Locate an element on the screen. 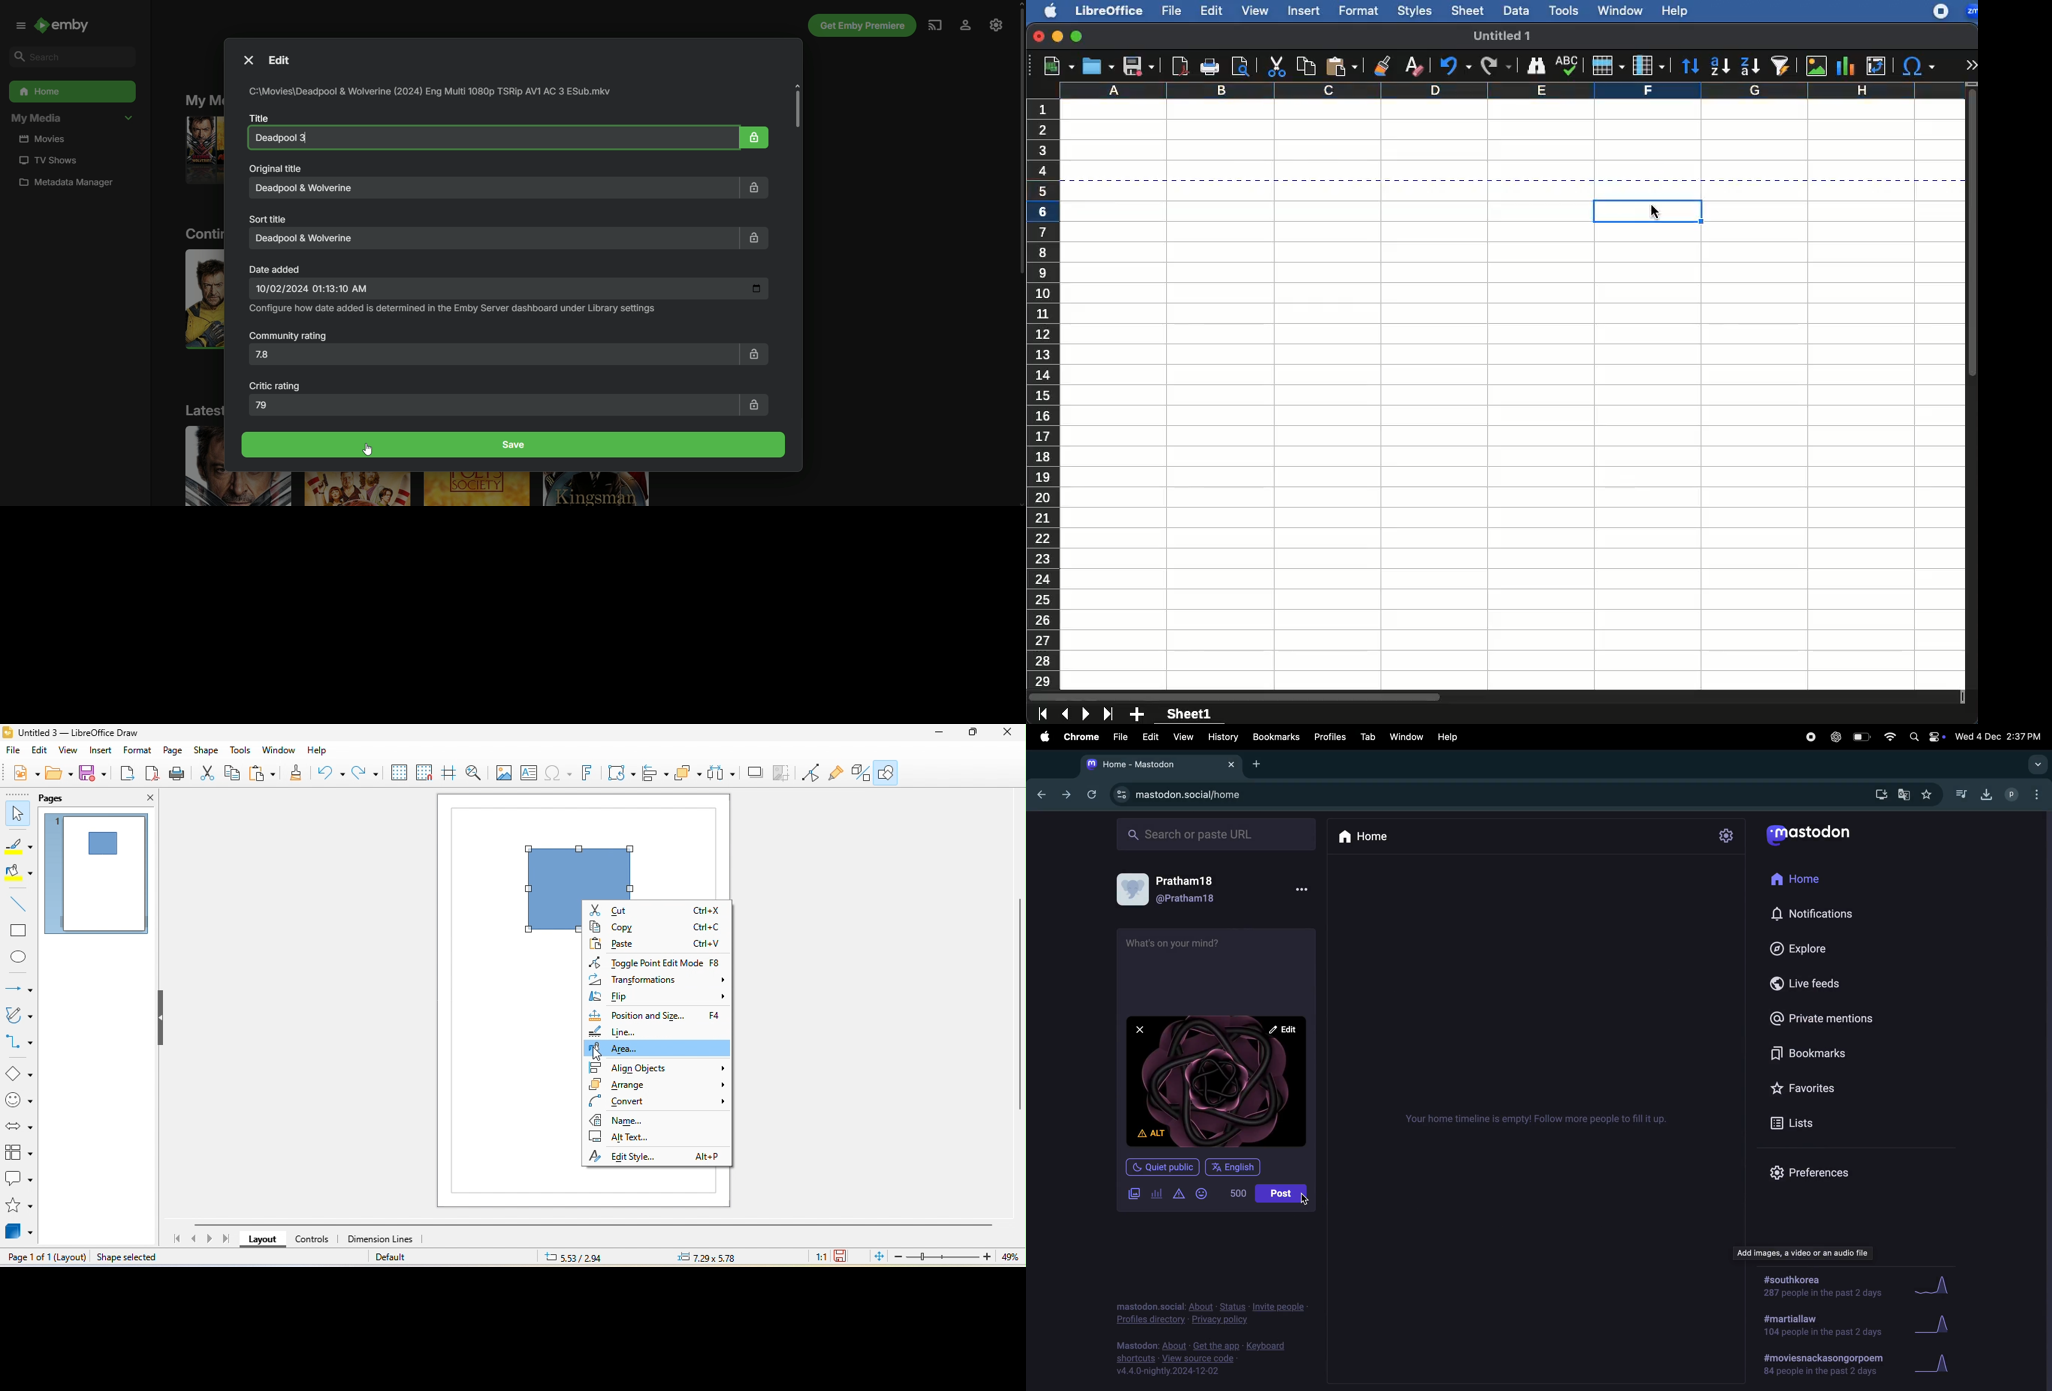  favourites is located at coordinates (1806, 1086).